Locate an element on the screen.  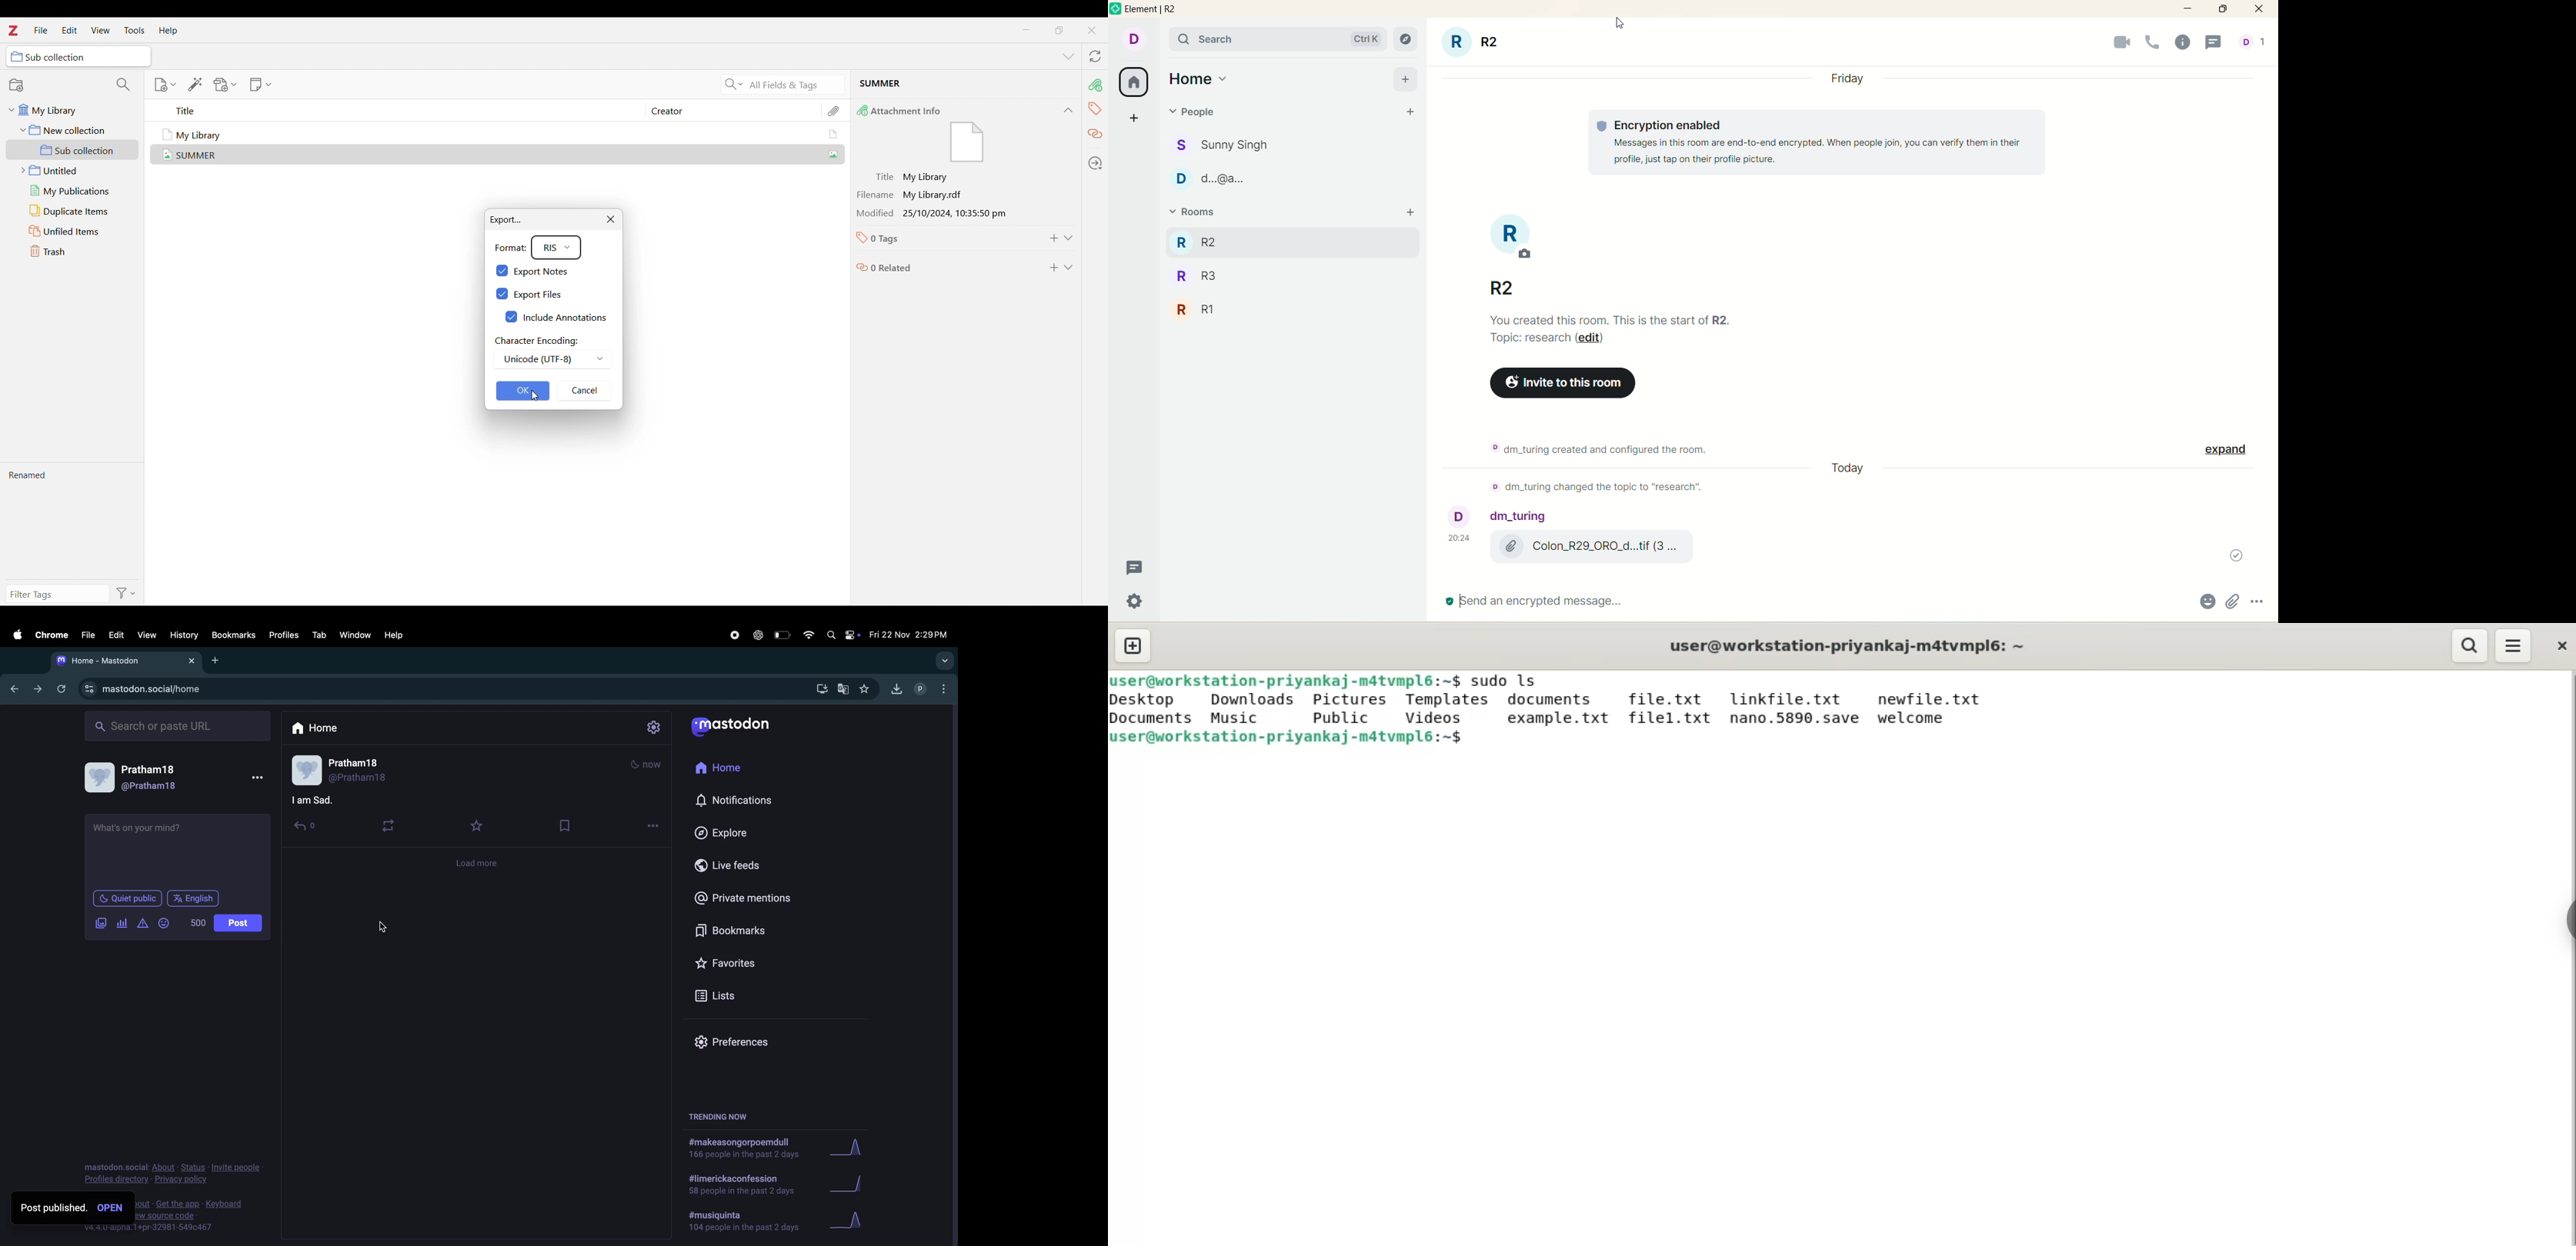
voice call is located at coordinates (2157, 42).